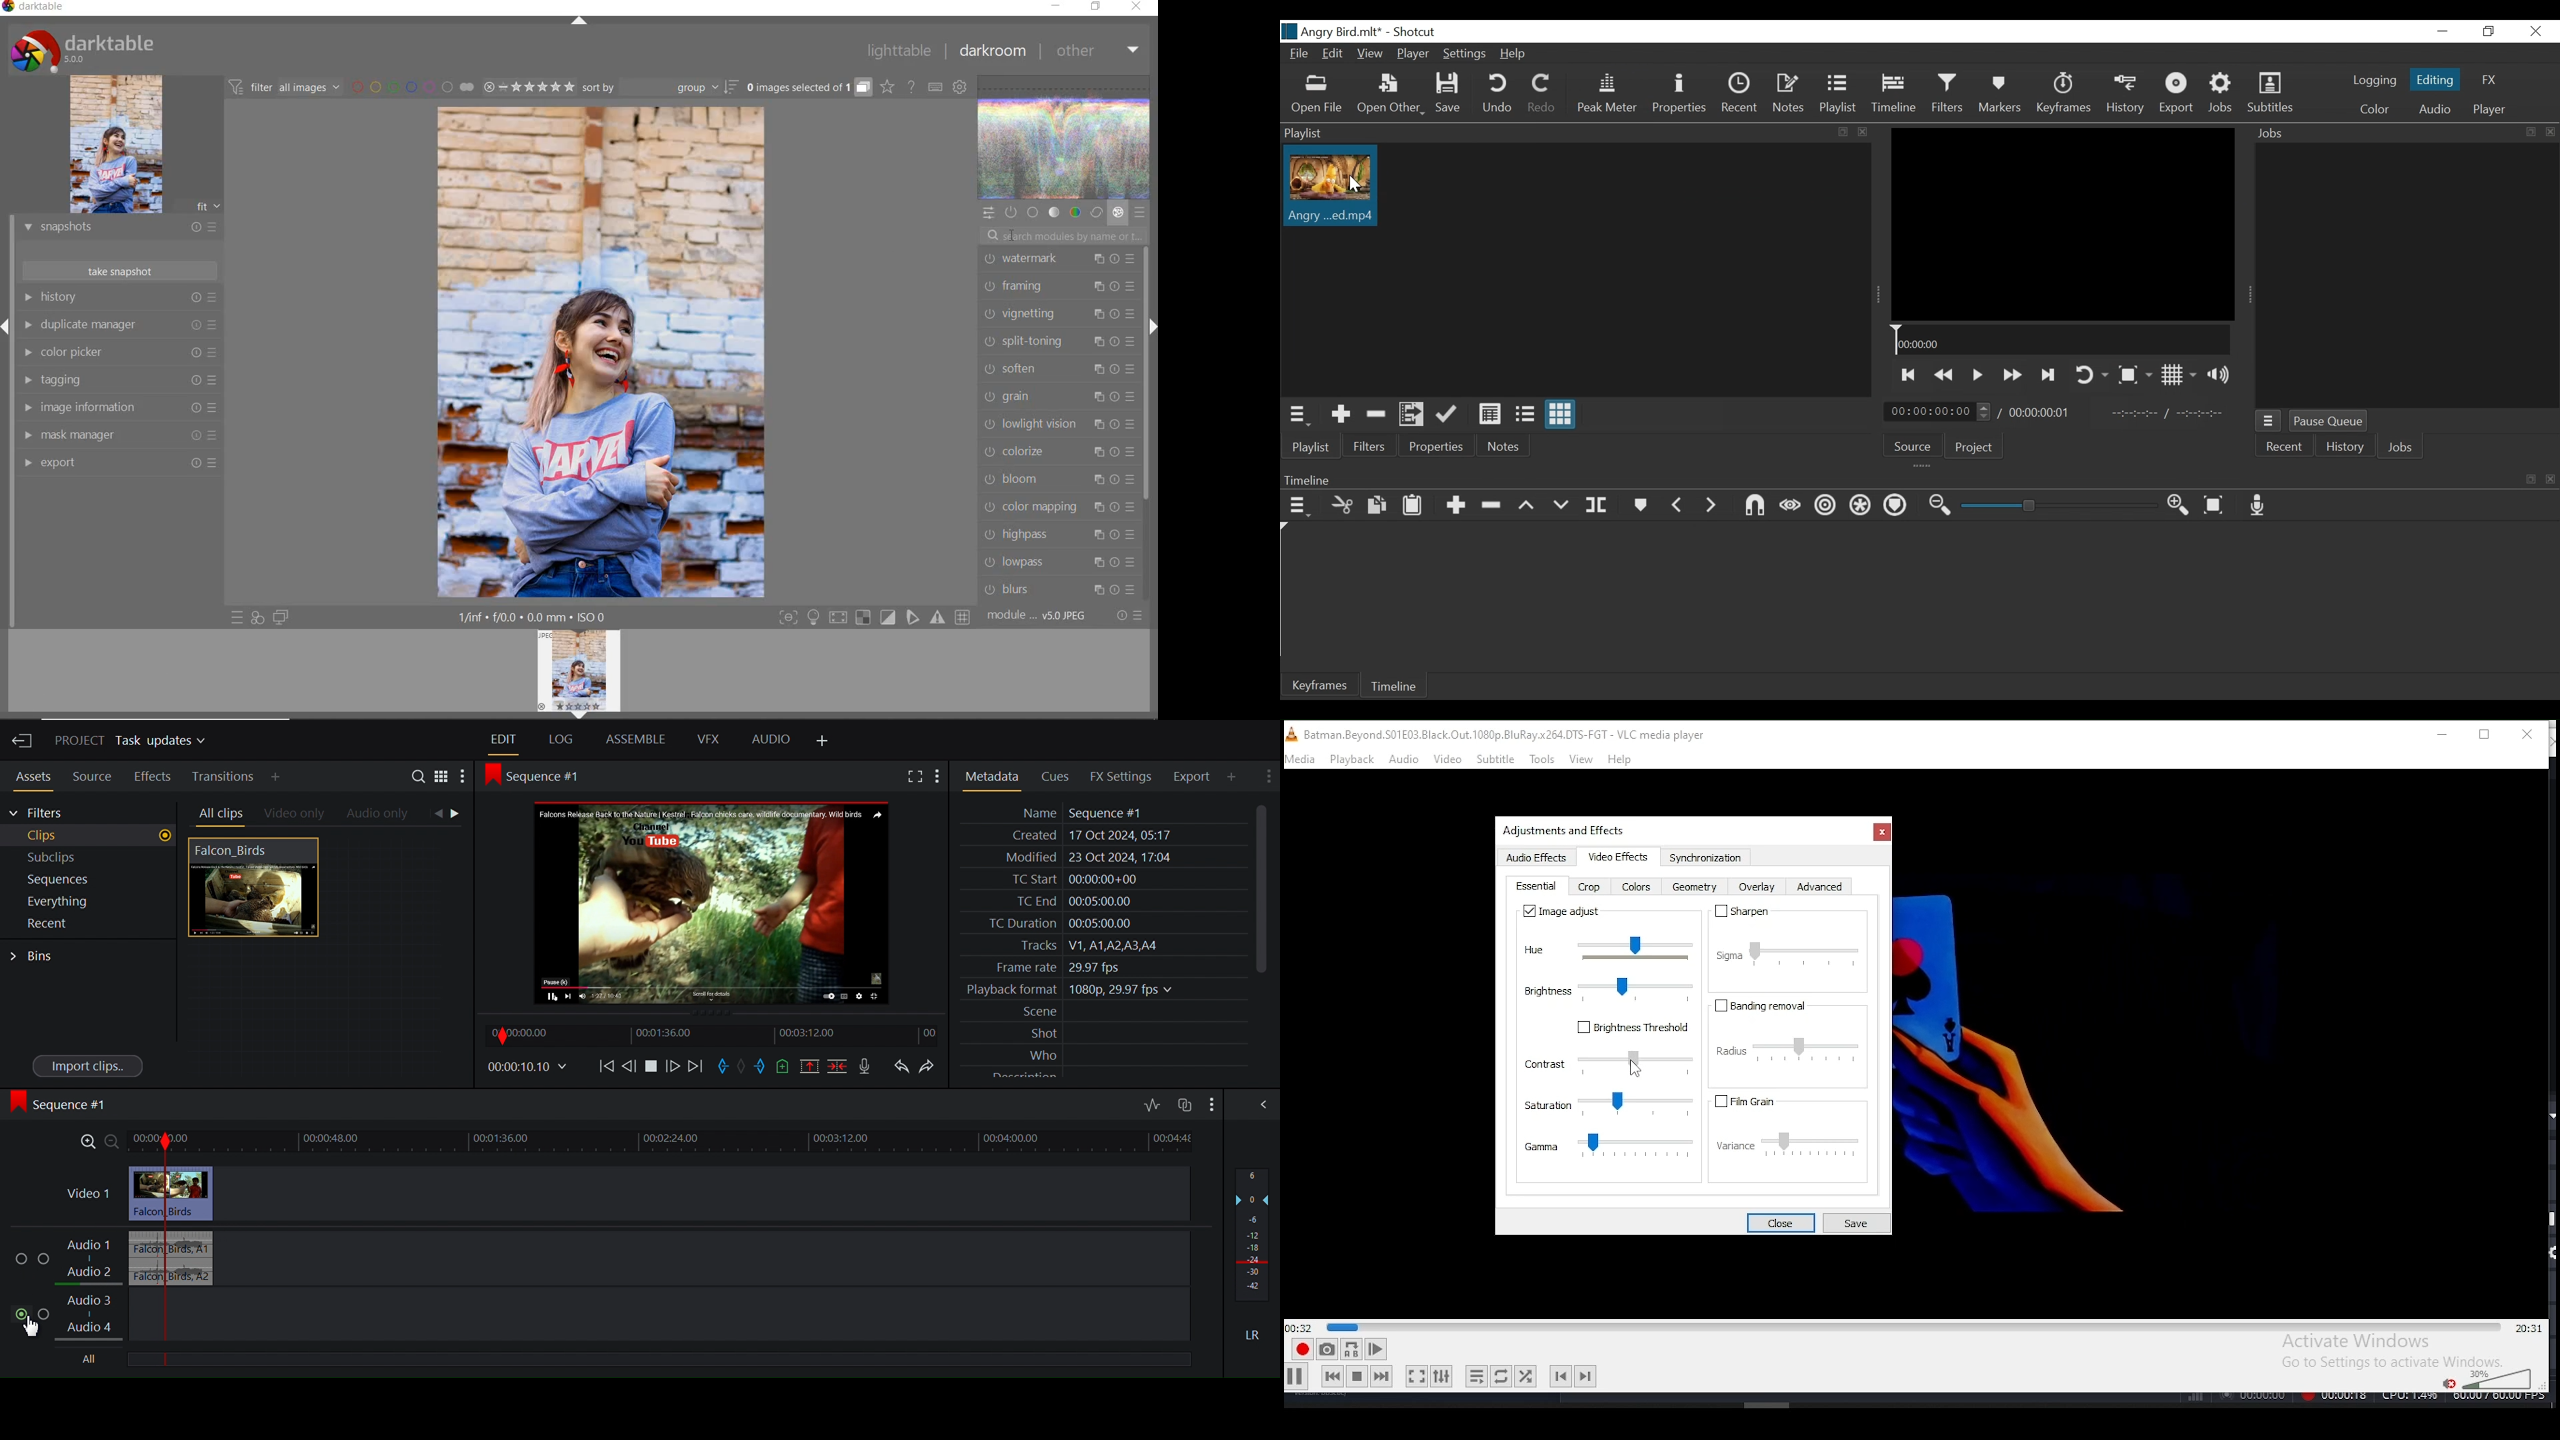 This screenshot has width=2576, height=1456. Describe the element at coordinates (2219, 373) in the screenshot. I see `Show volume control` at that location.